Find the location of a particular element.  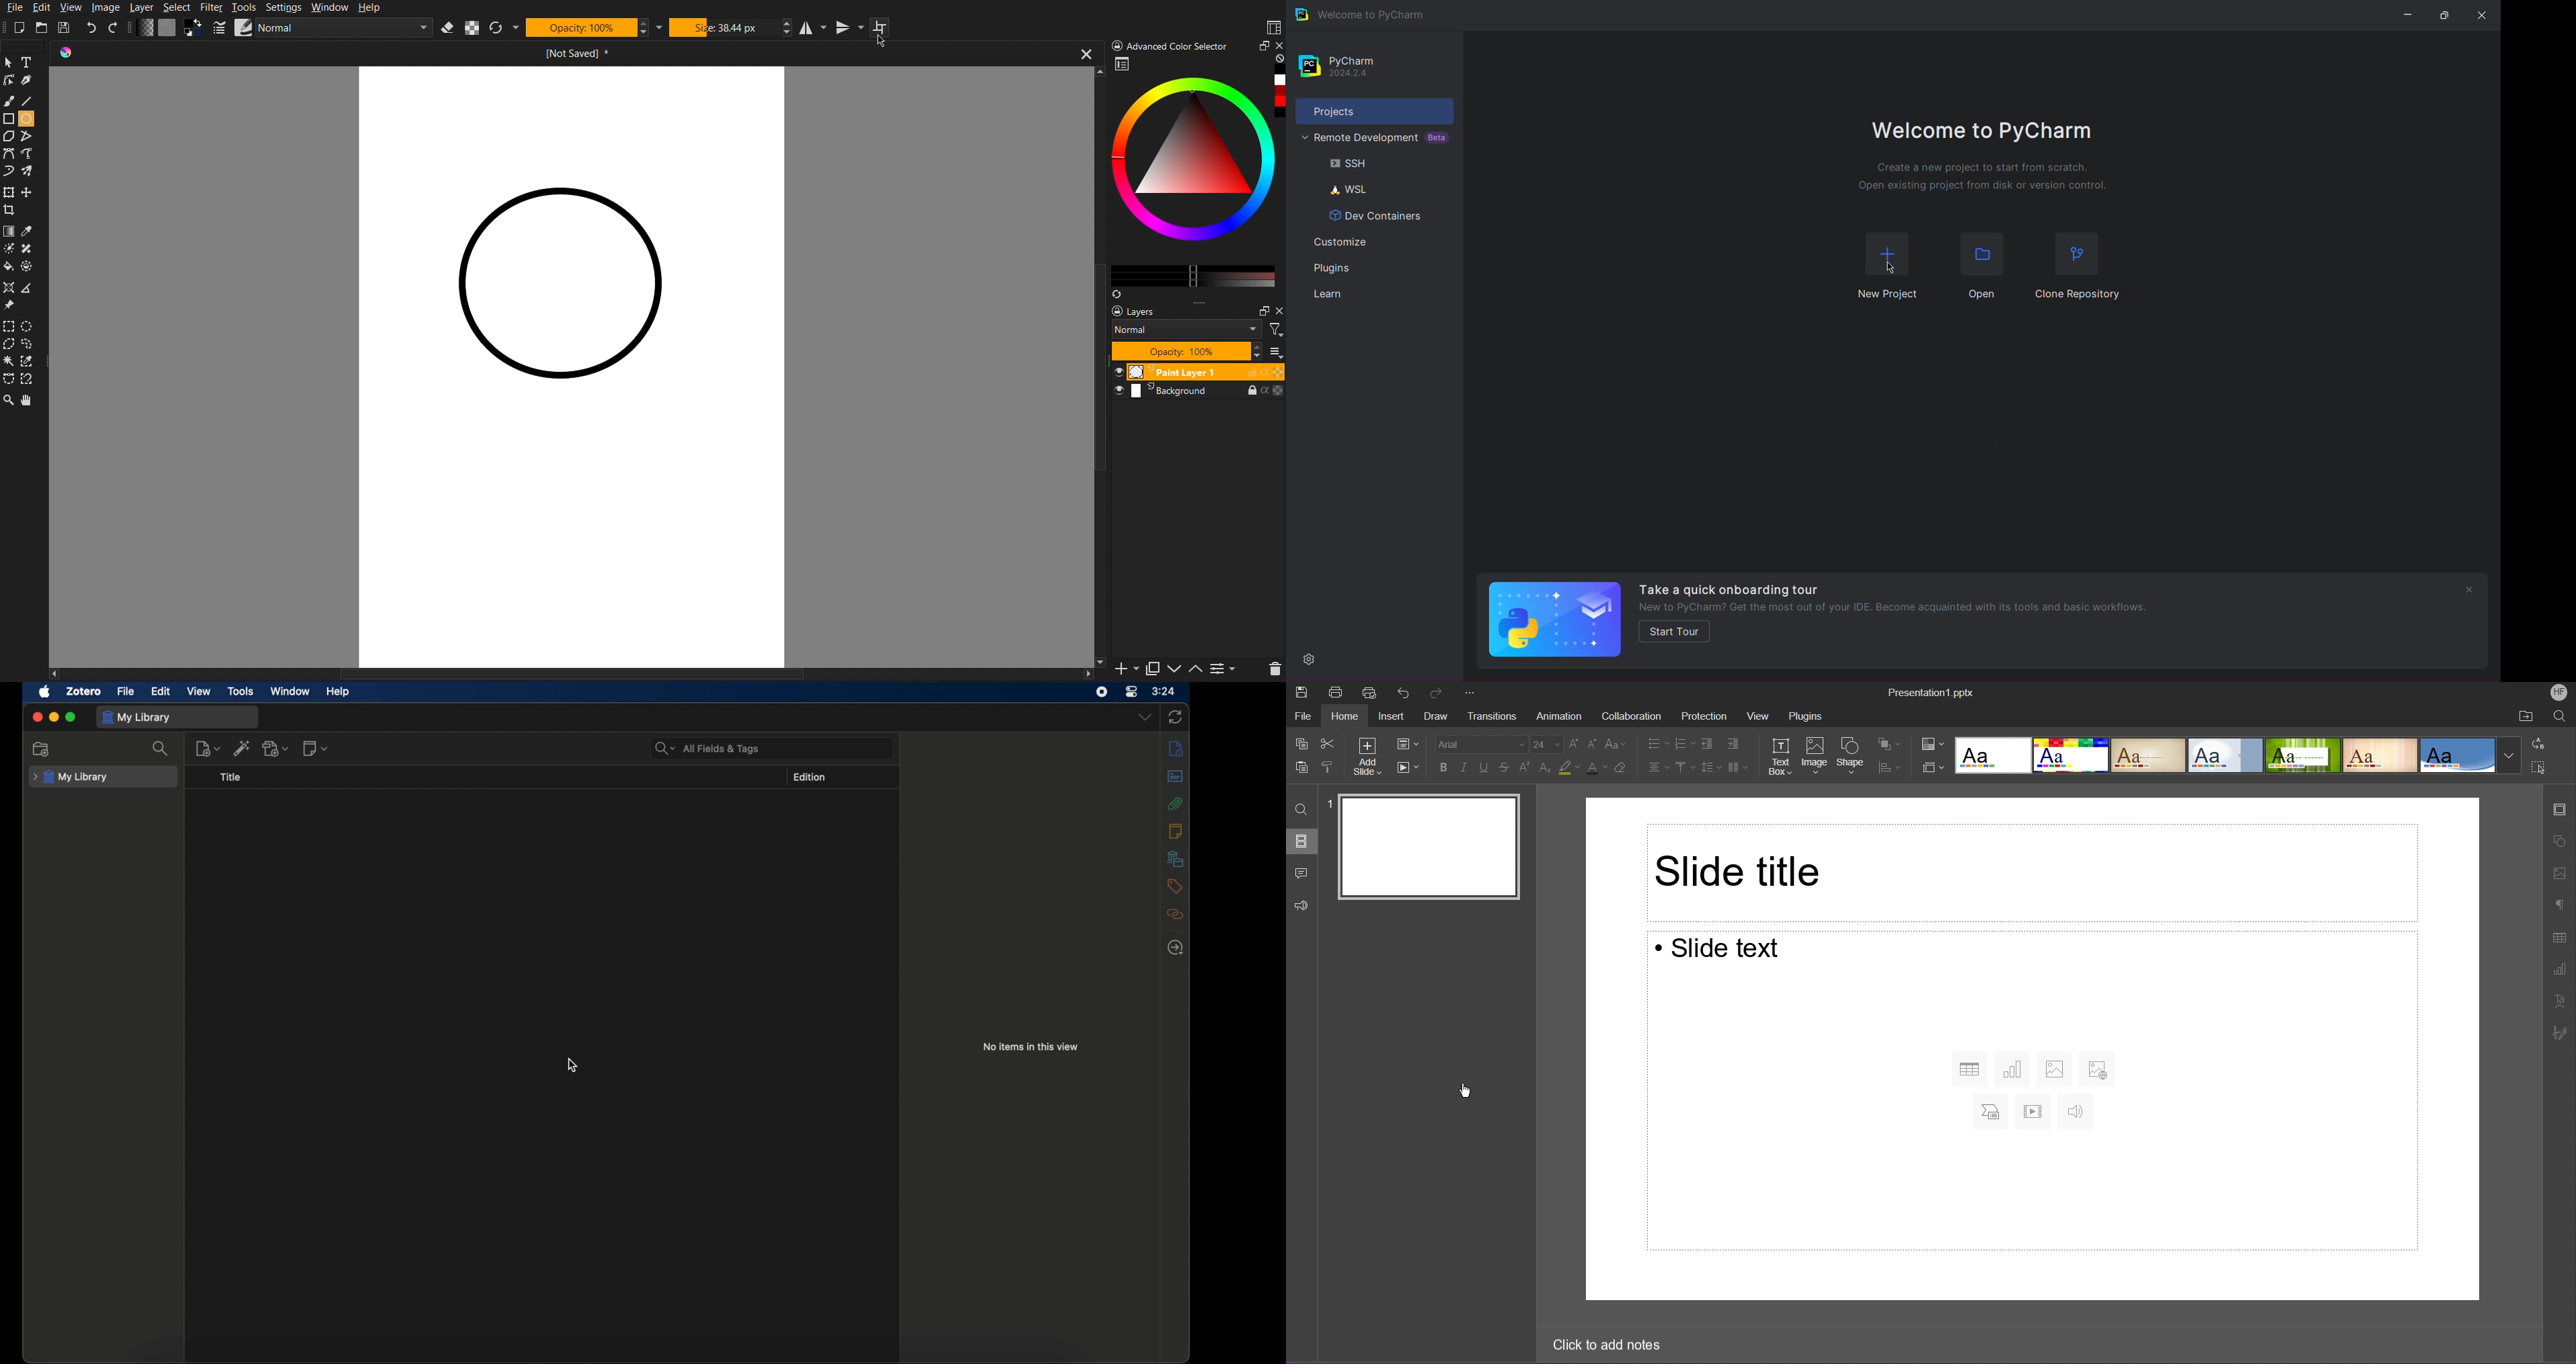

horizontal scrollbar is located at coordinates (573, 672).